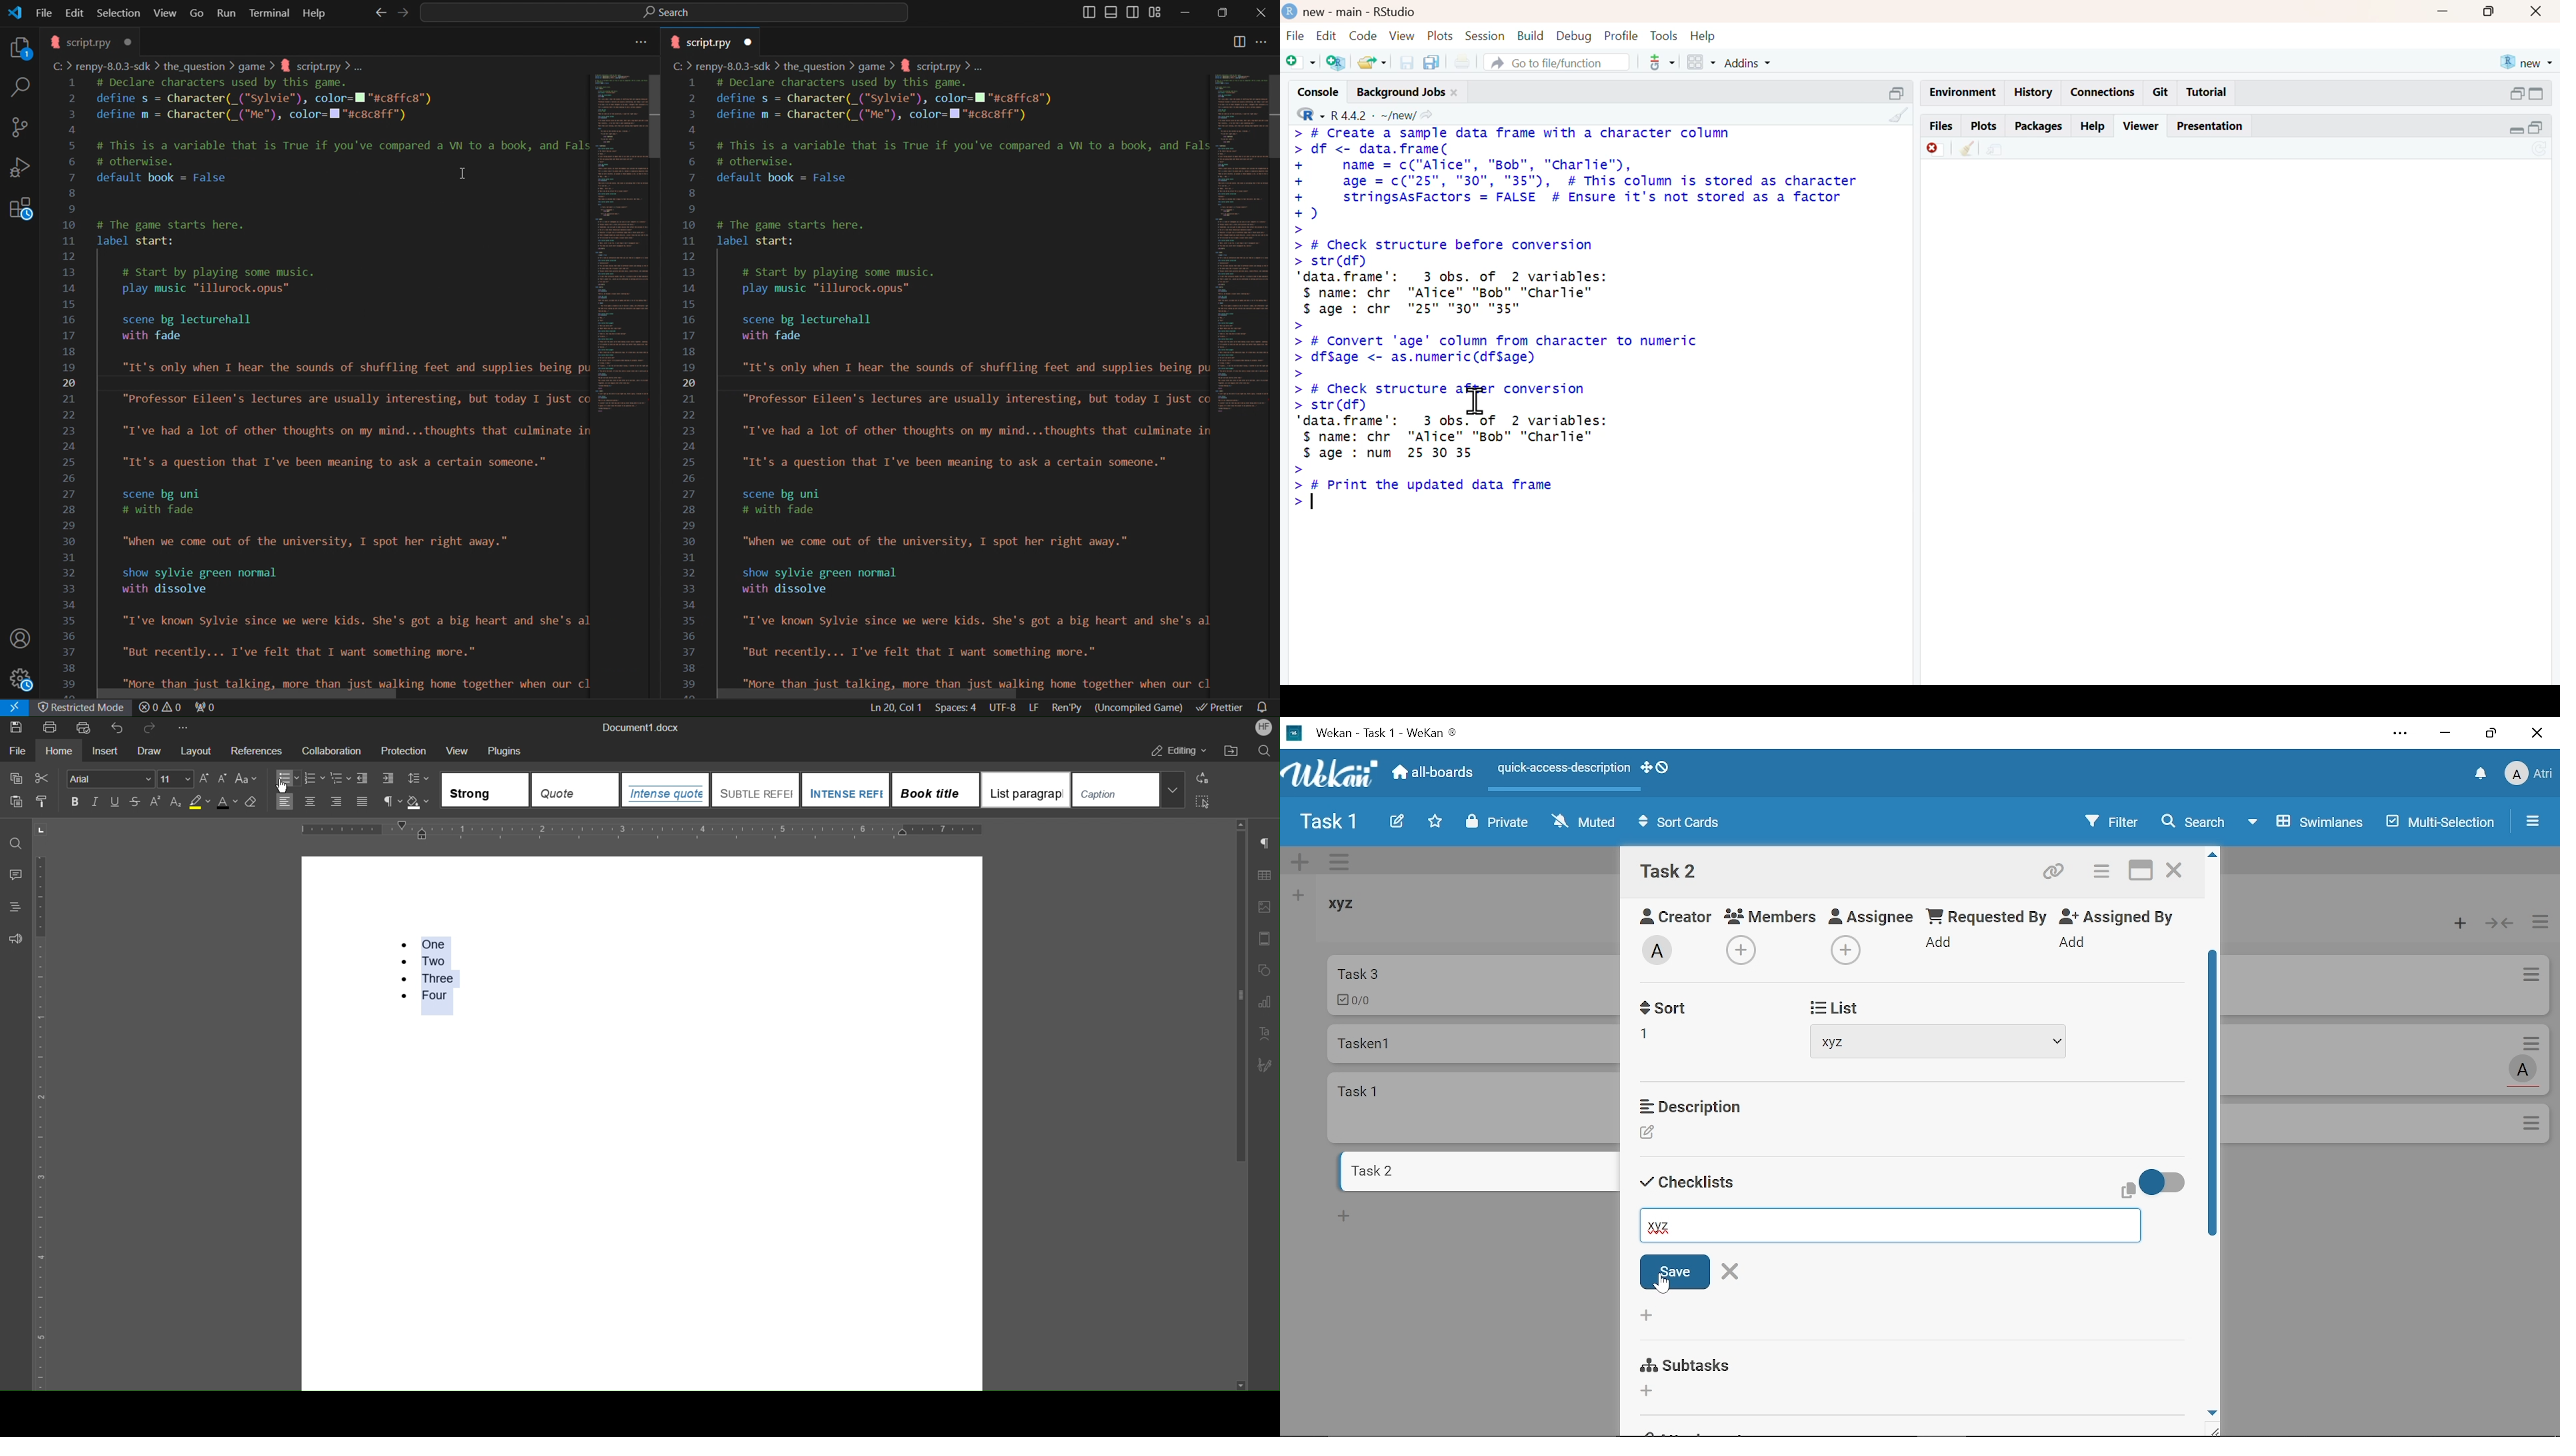  I want to click on Book Title, so click(936, 788).